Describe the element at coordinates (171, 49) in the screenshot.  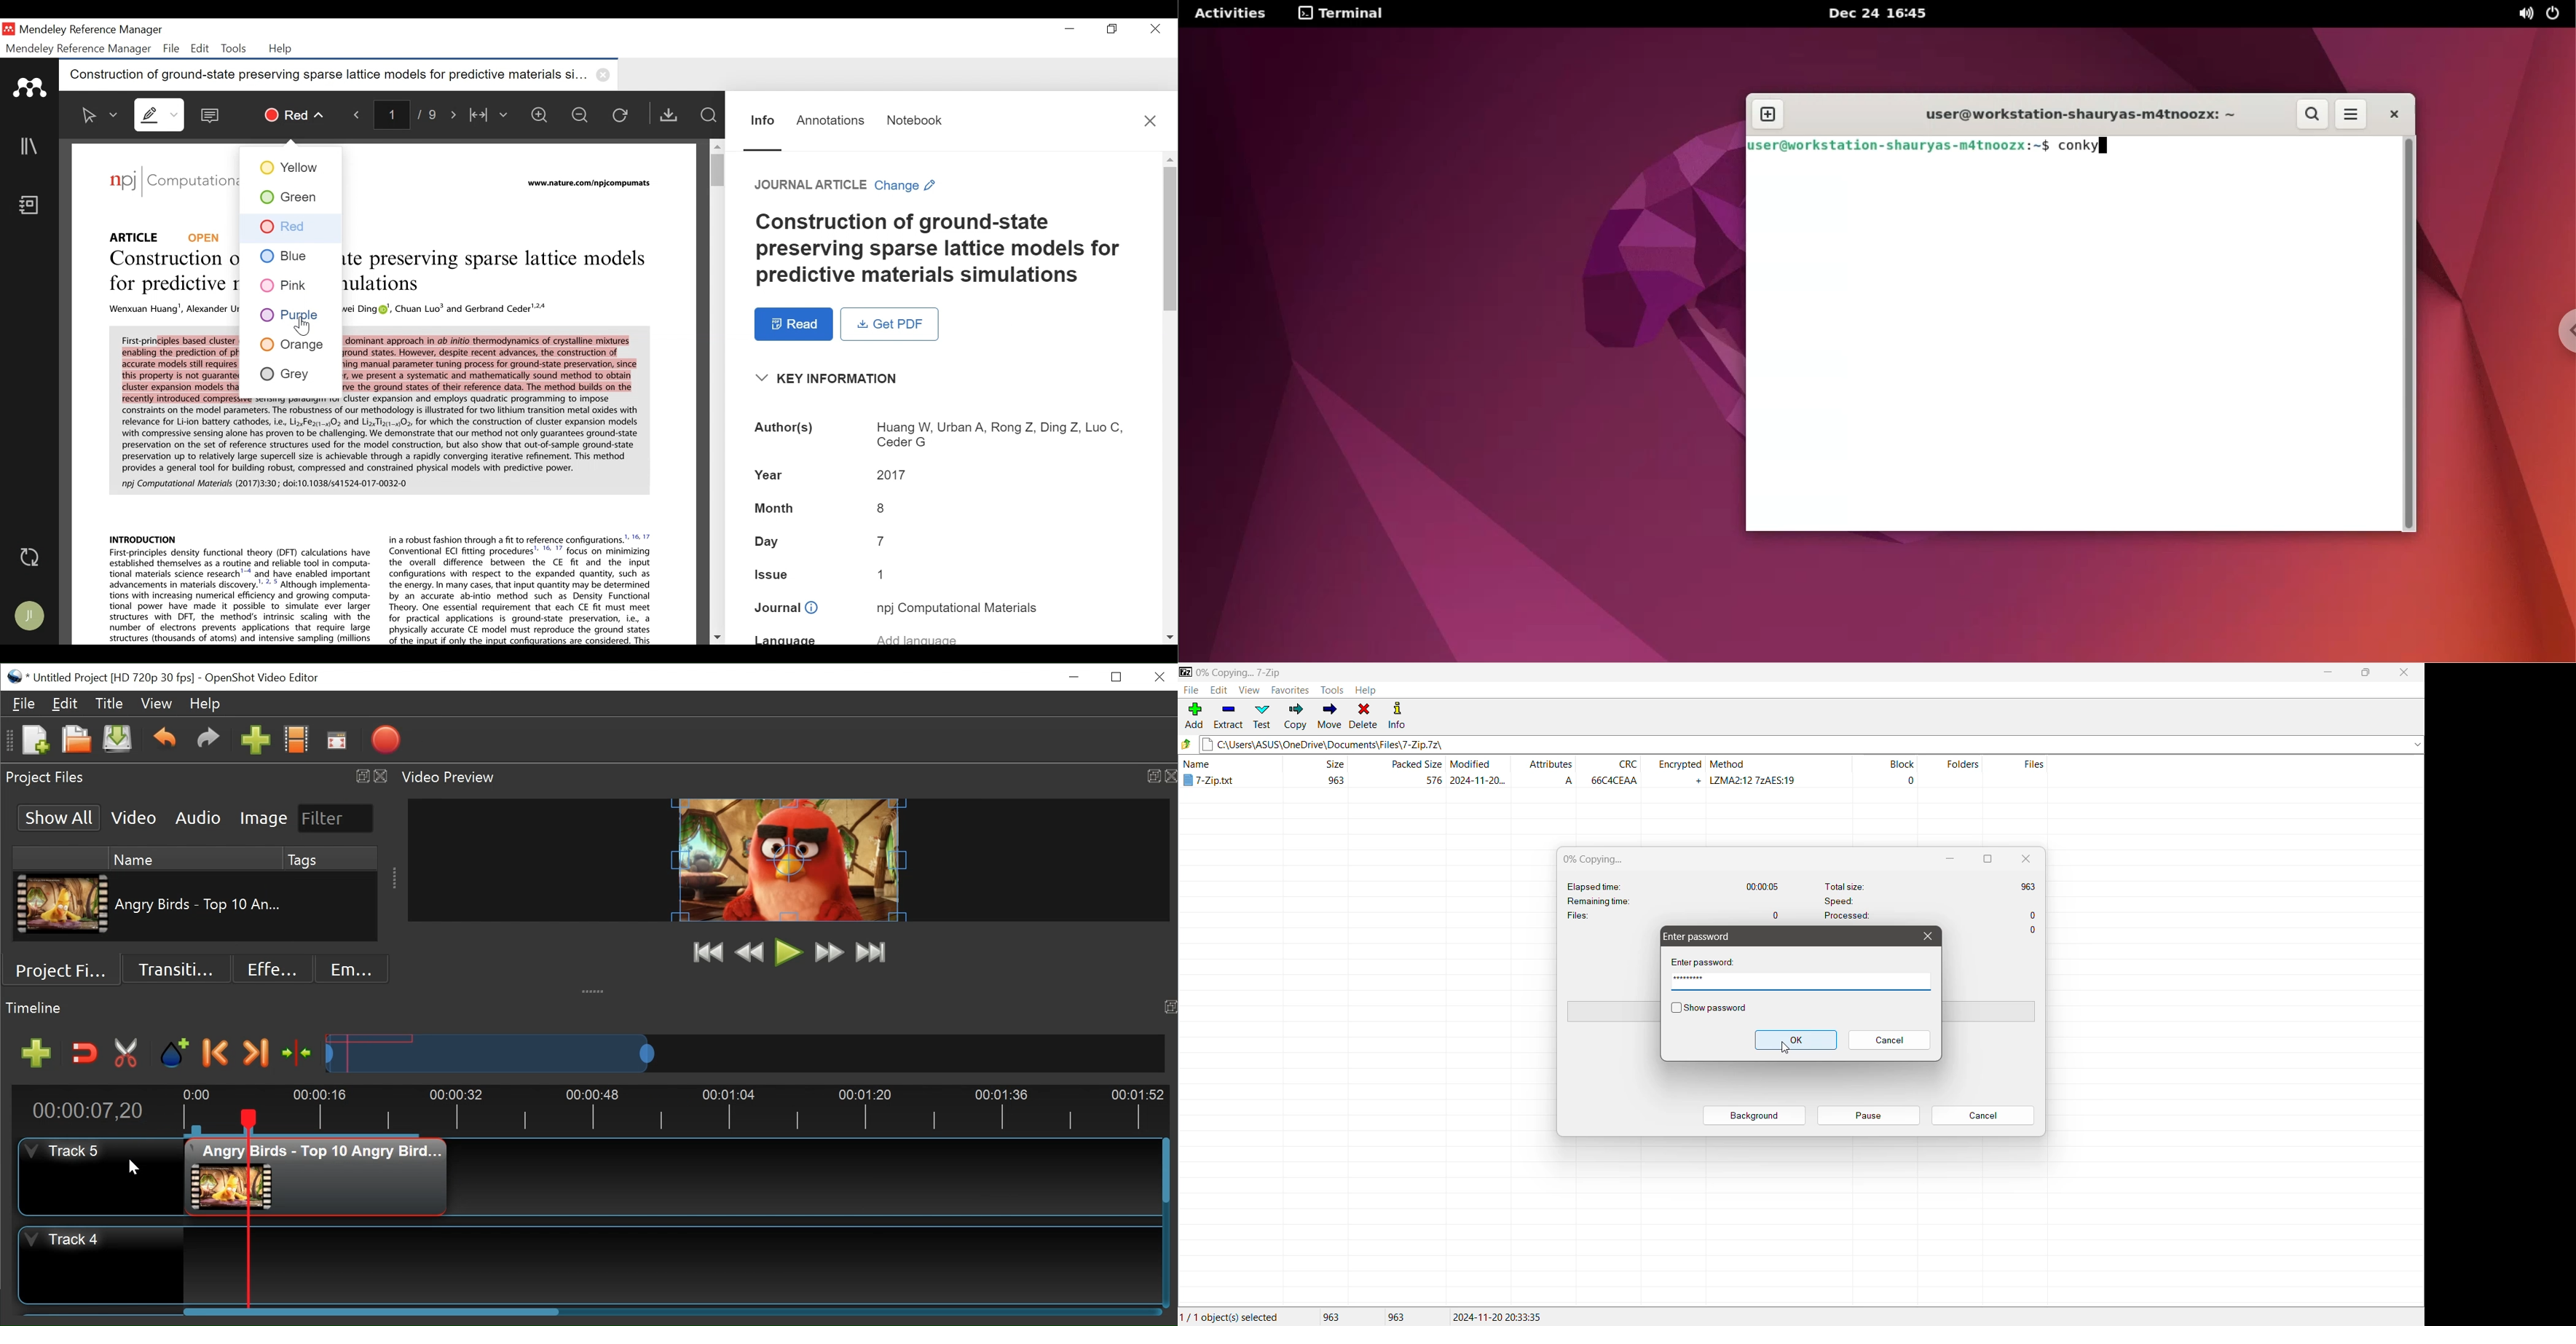
I see `File` at that location.